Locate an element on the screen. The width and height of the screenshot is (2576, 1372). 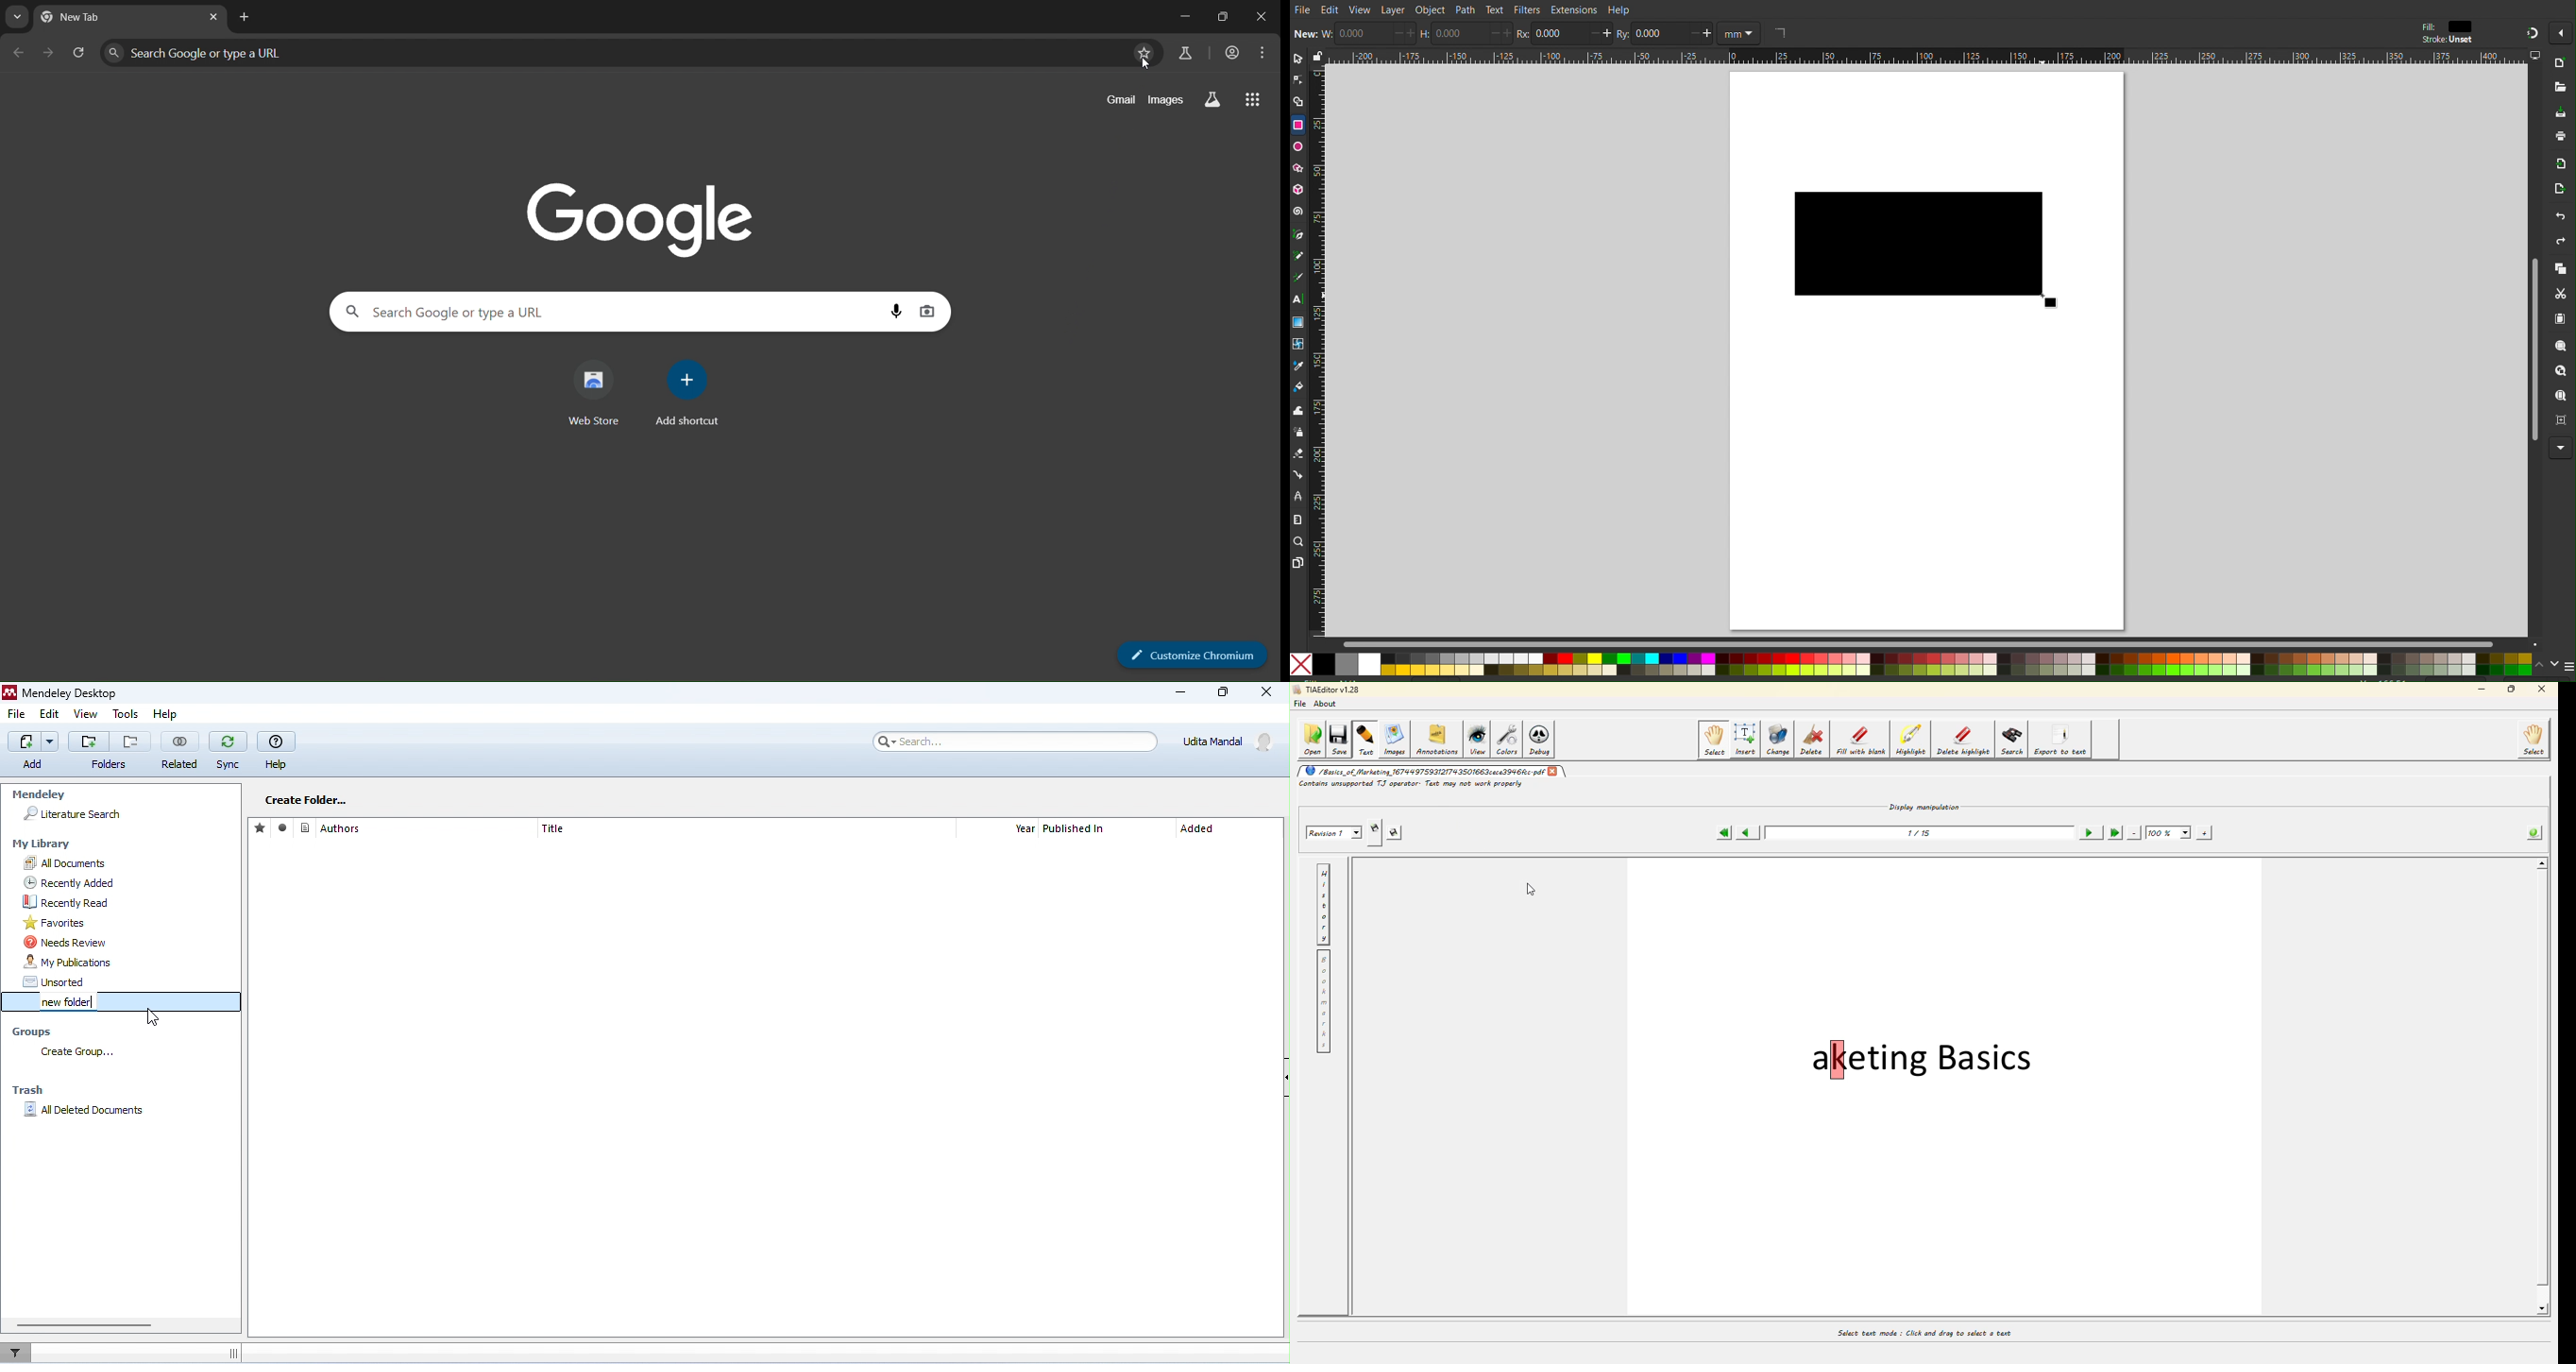
favorite is located at coordinates (262, 827).